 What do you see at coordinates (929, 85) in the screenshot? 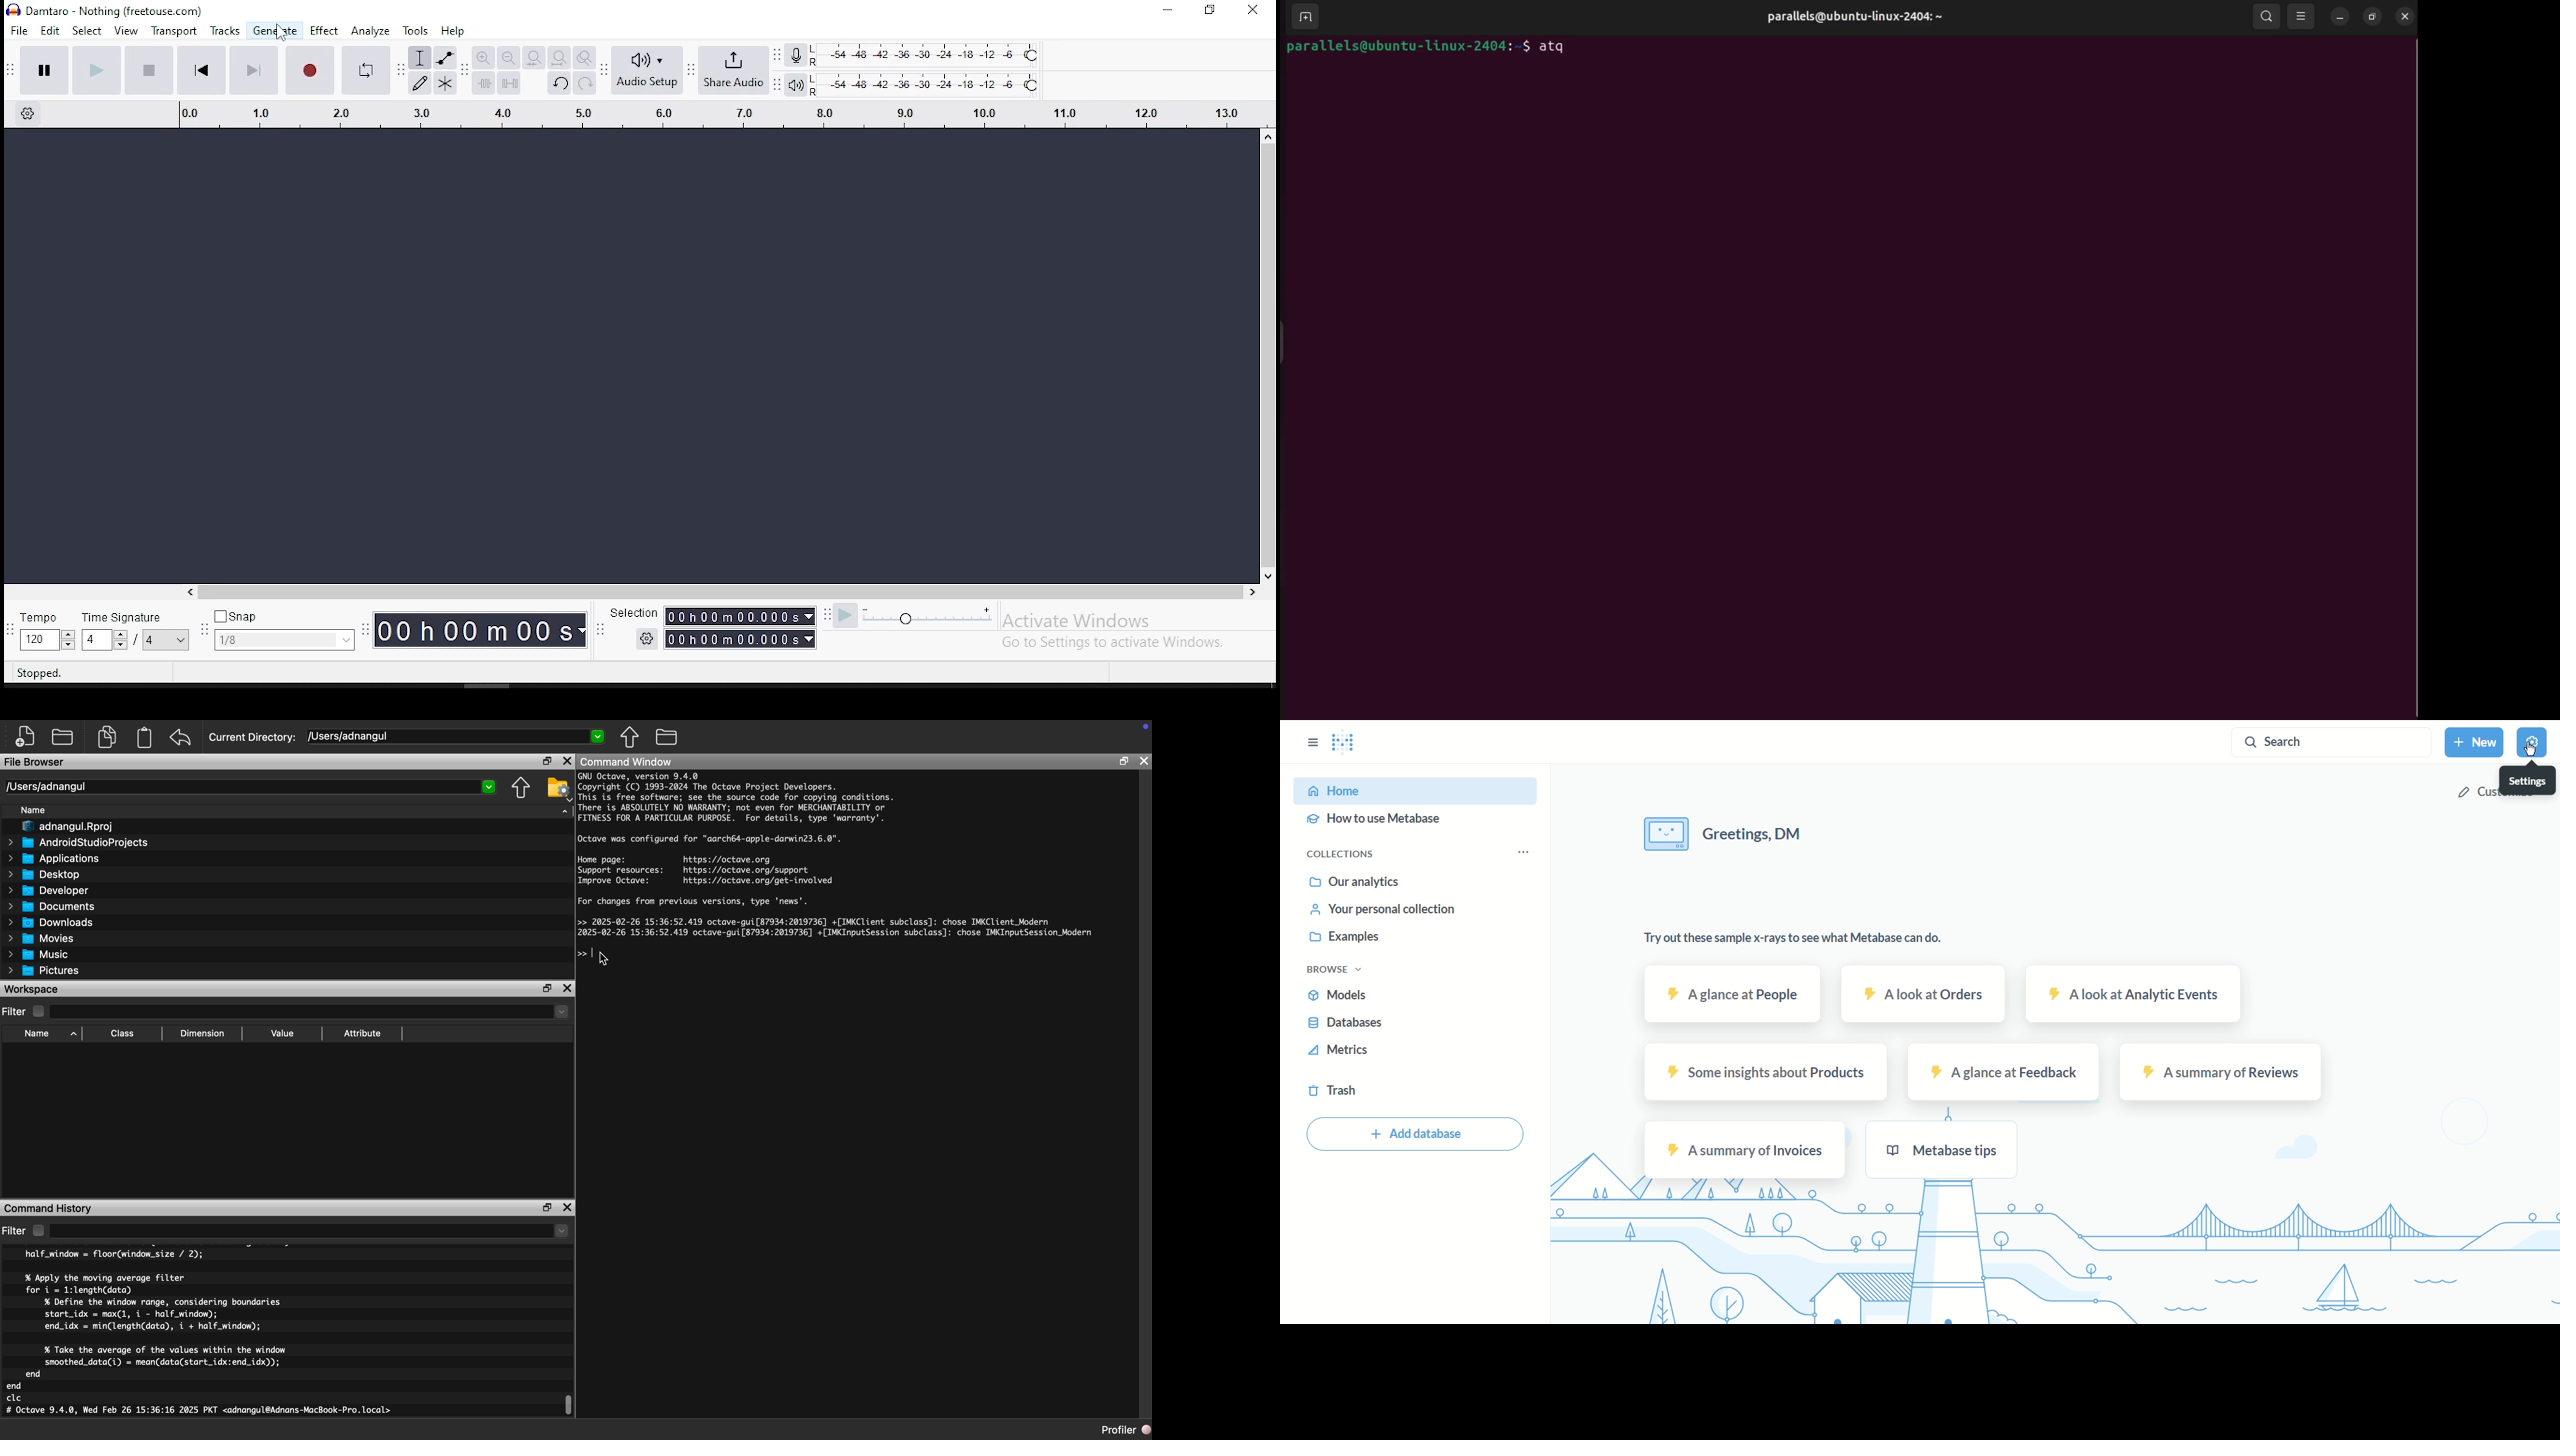
I see `playback level` at bounding box center [929, 85].